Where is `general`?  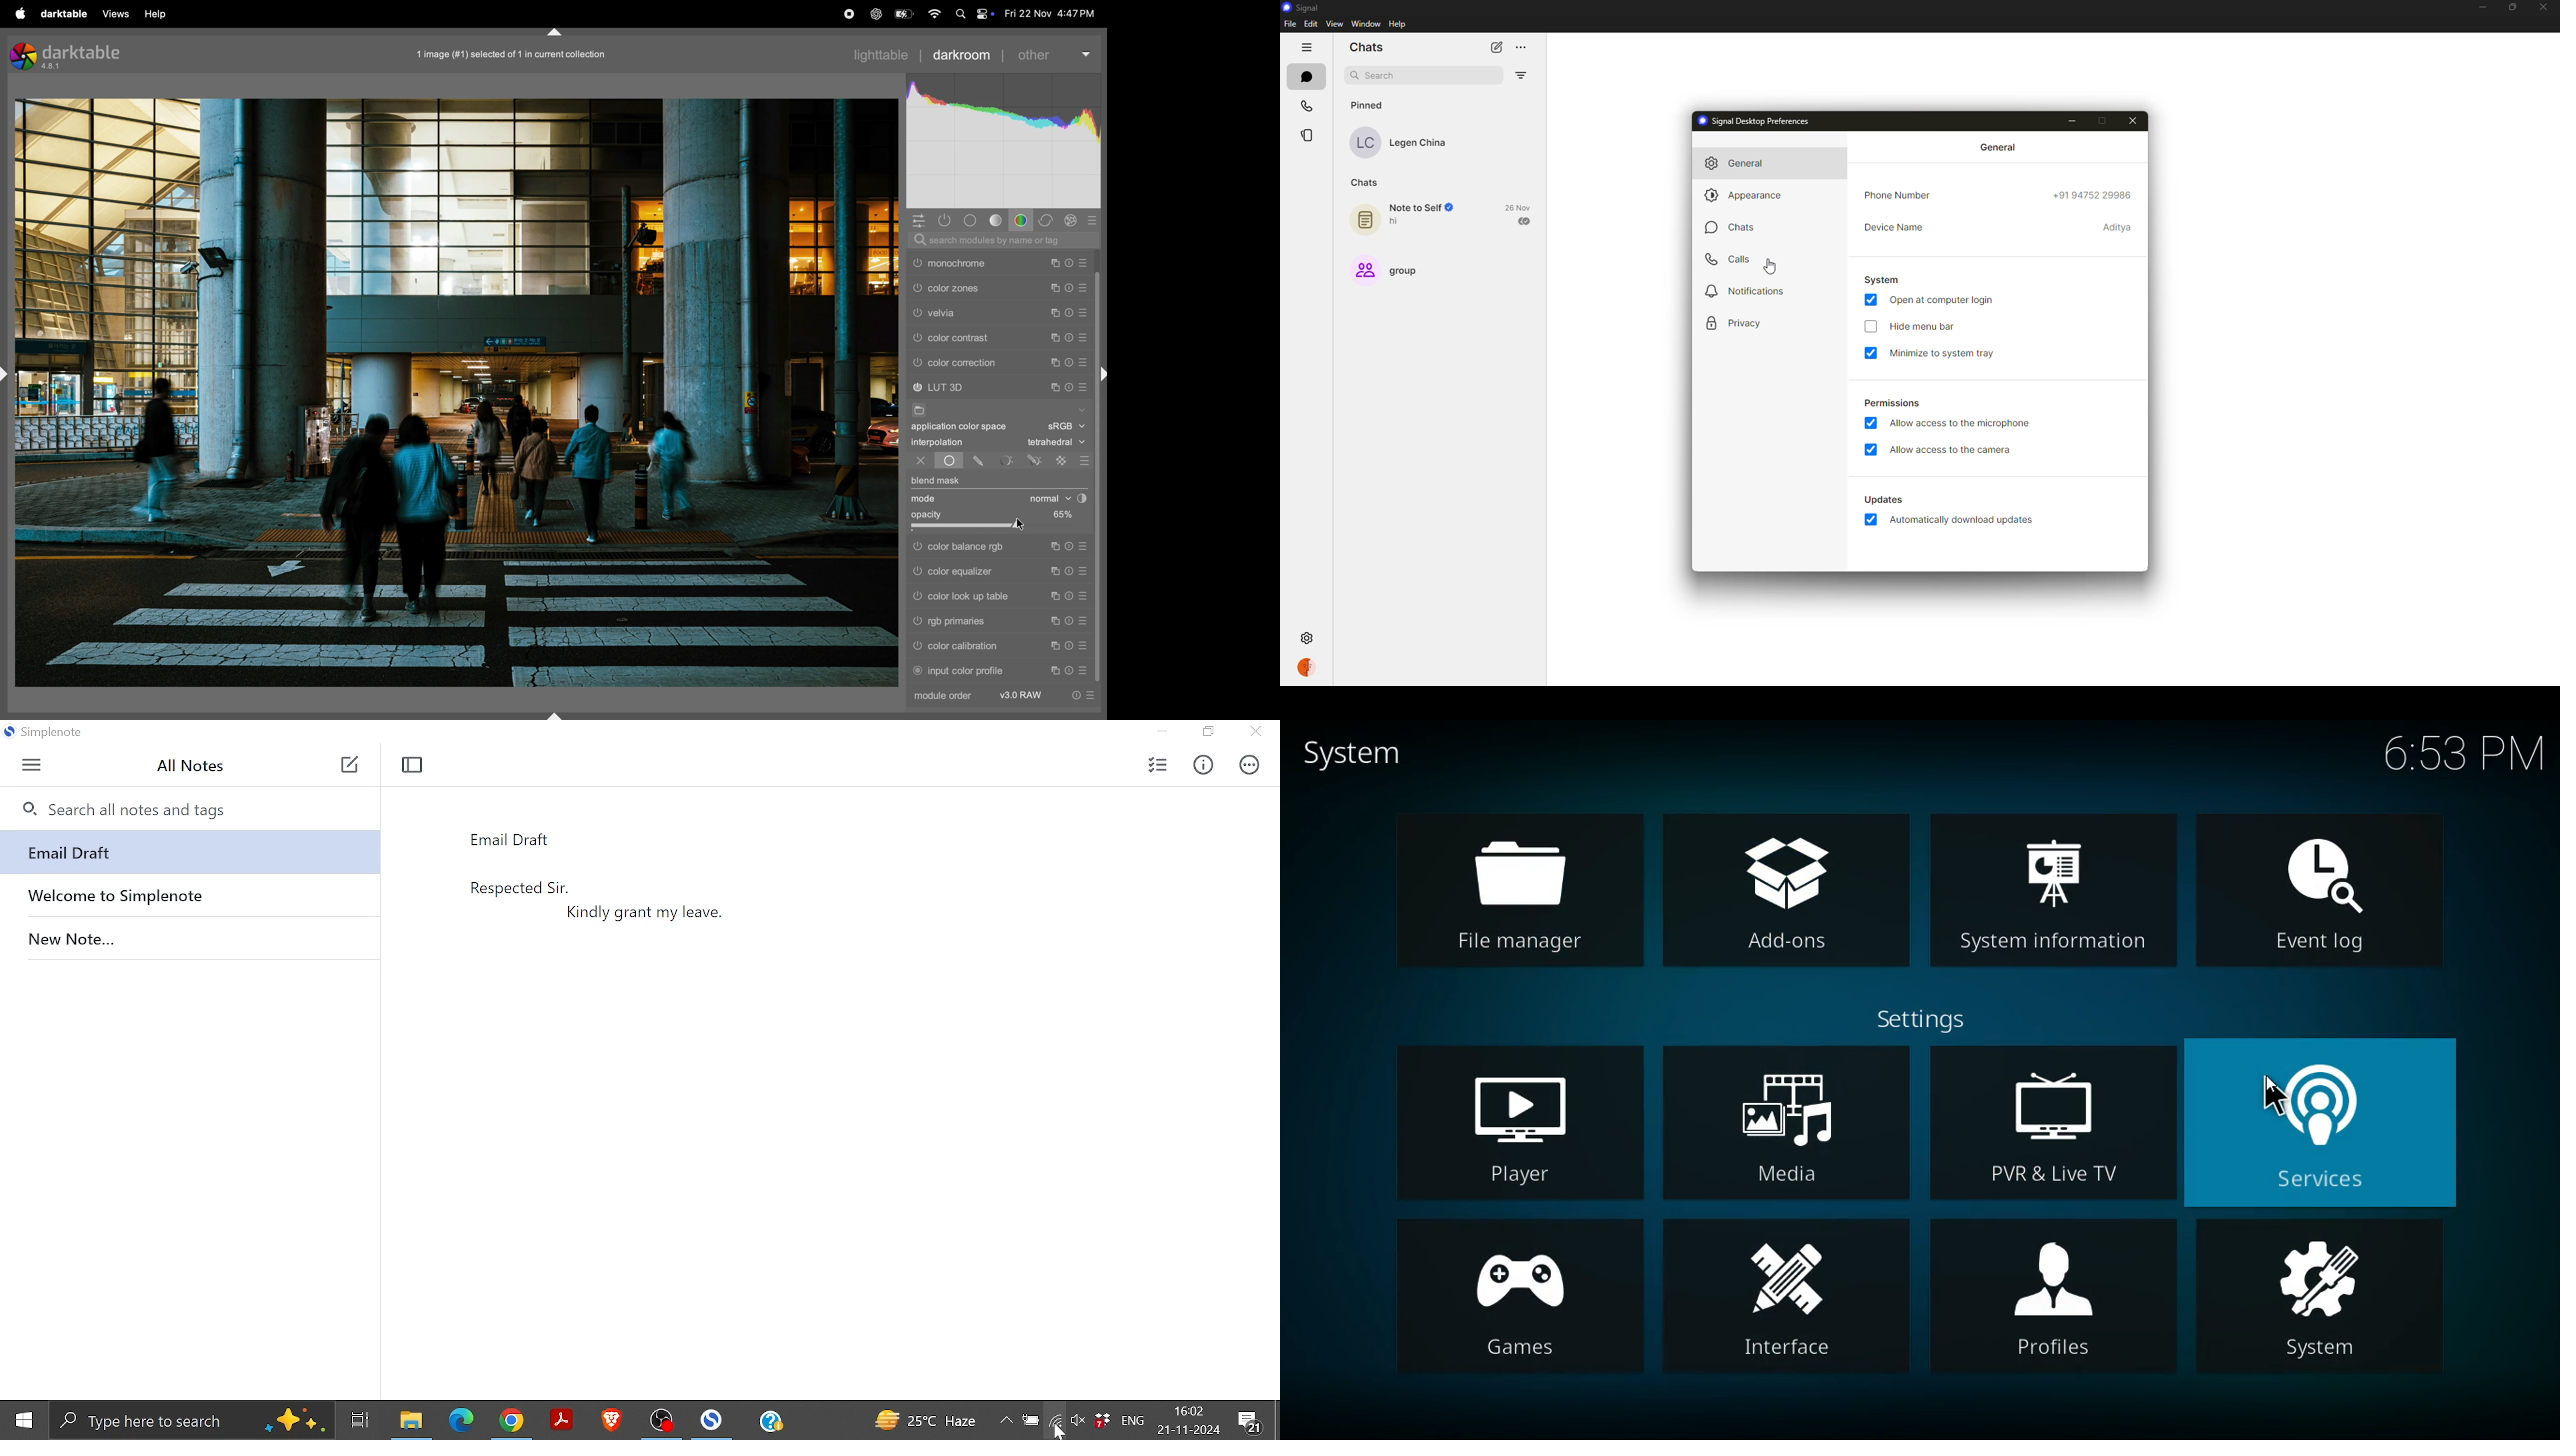
general is located at coordinates (1740, 163).